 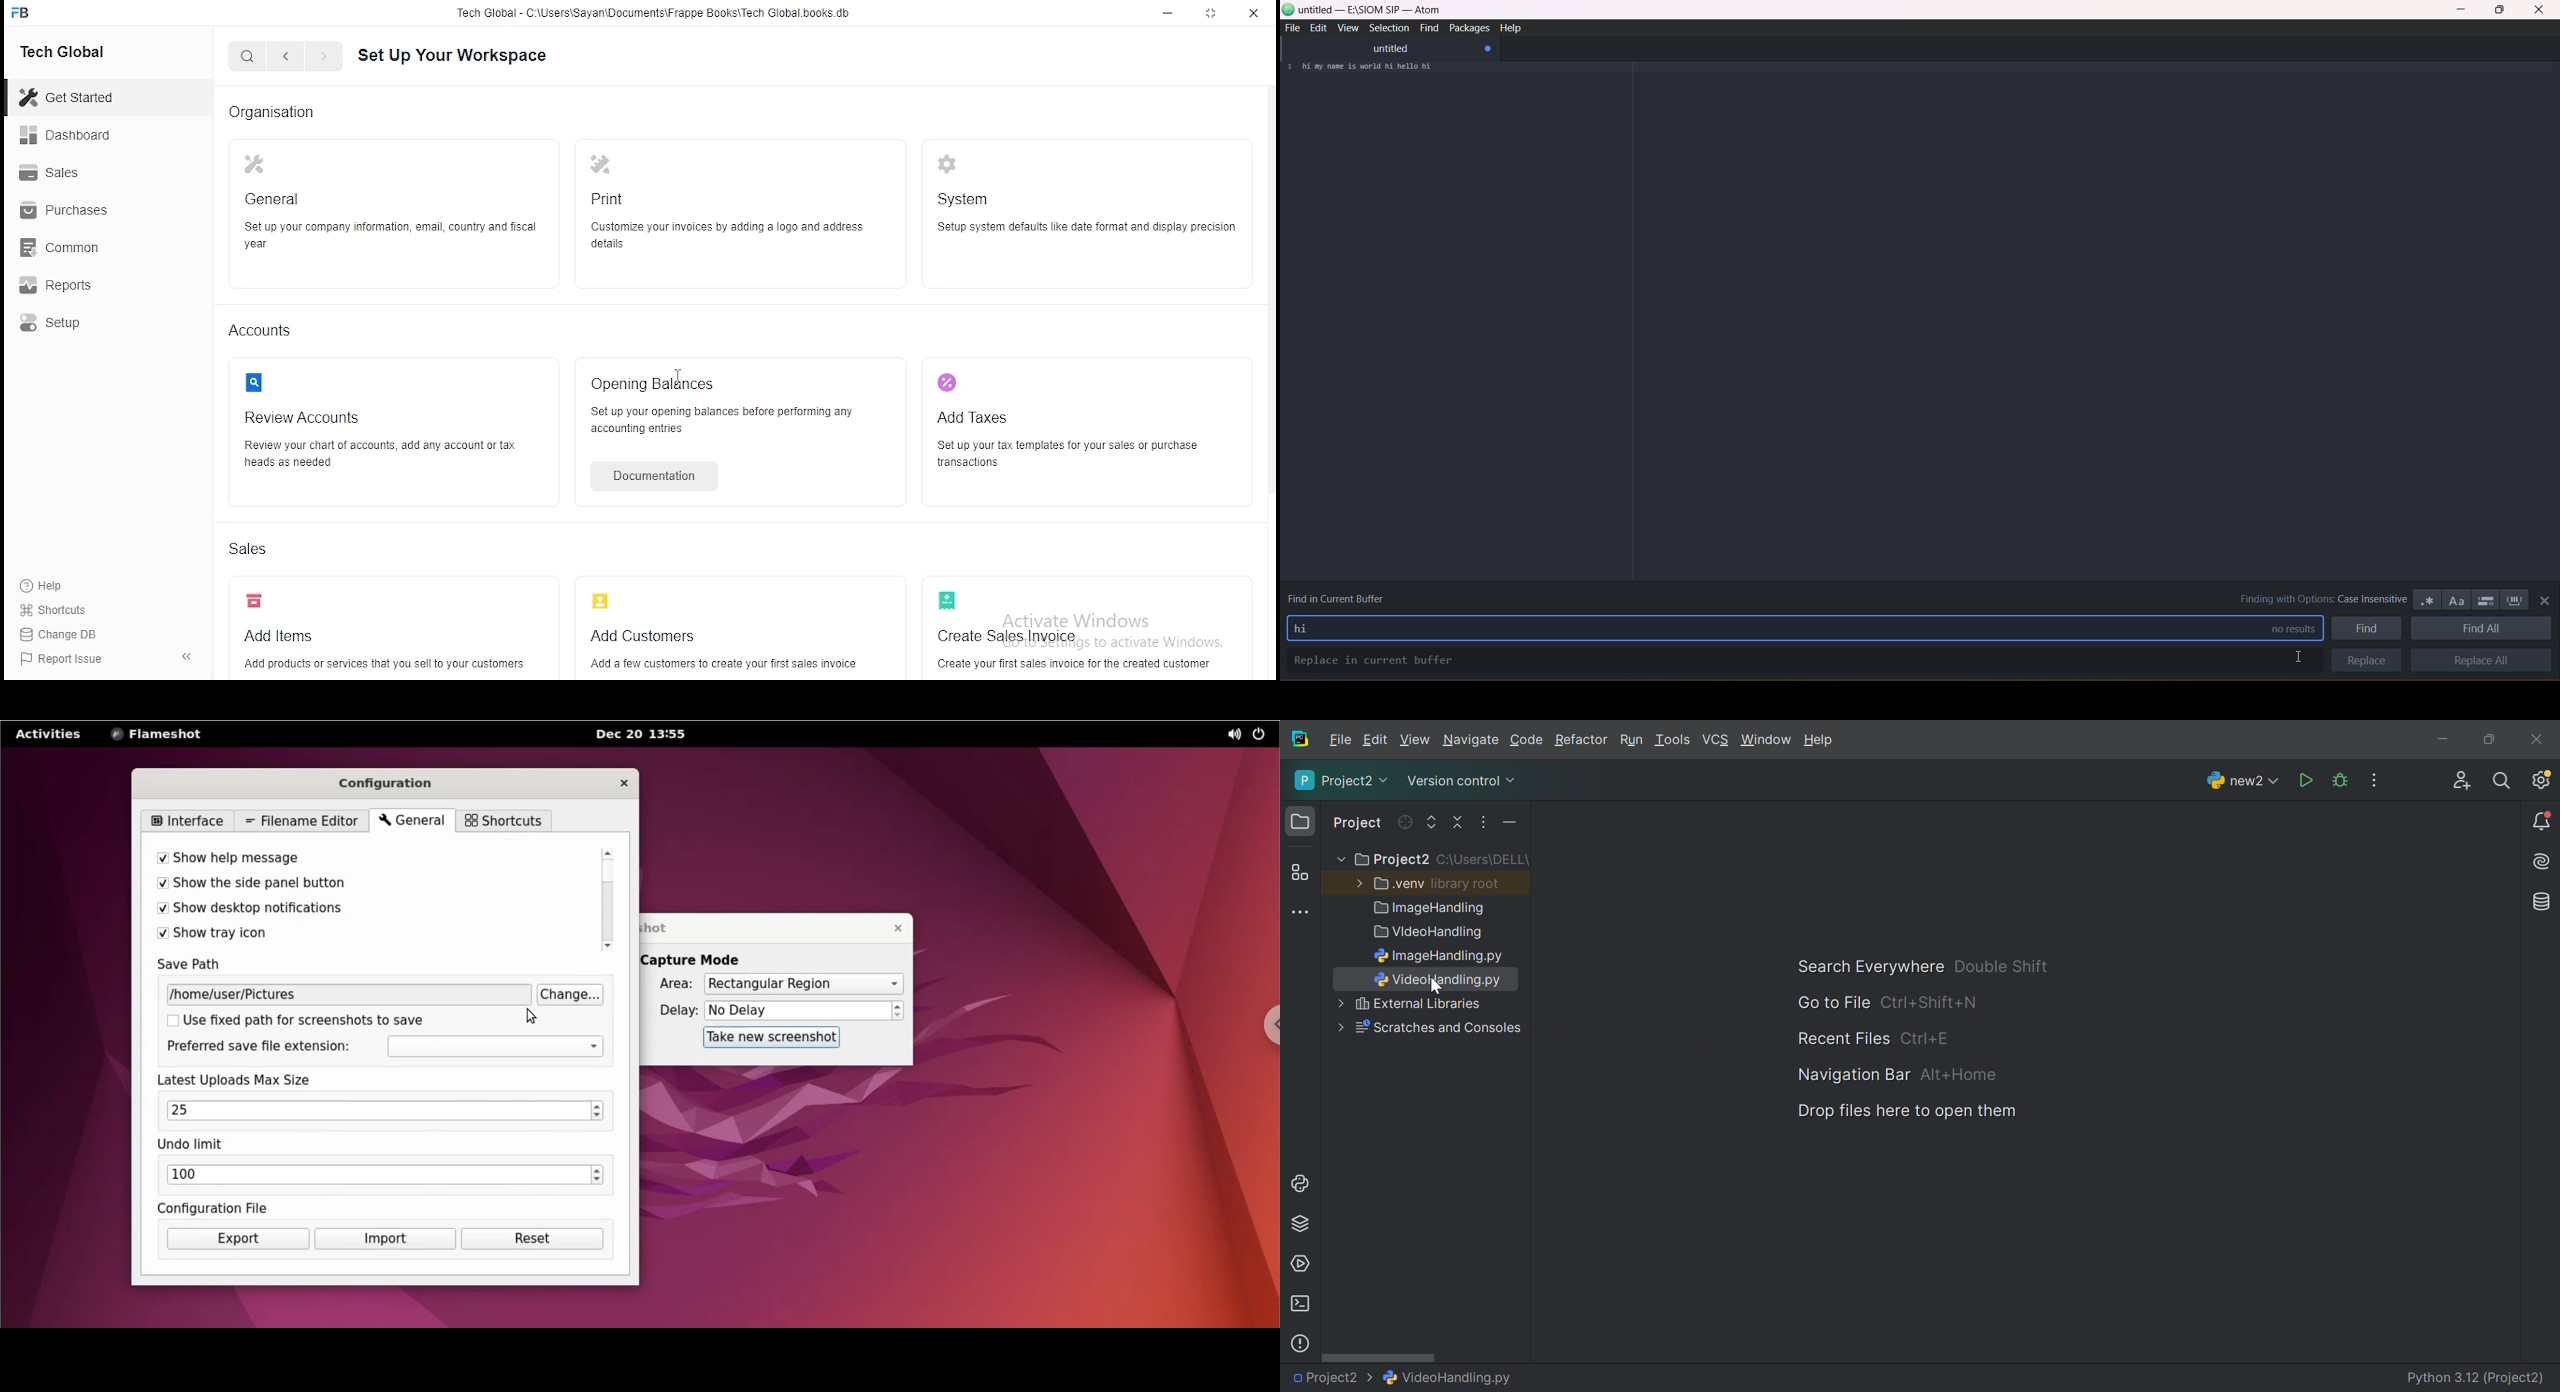 I want to click on External Libraries, so click(x=1419, y=1004).